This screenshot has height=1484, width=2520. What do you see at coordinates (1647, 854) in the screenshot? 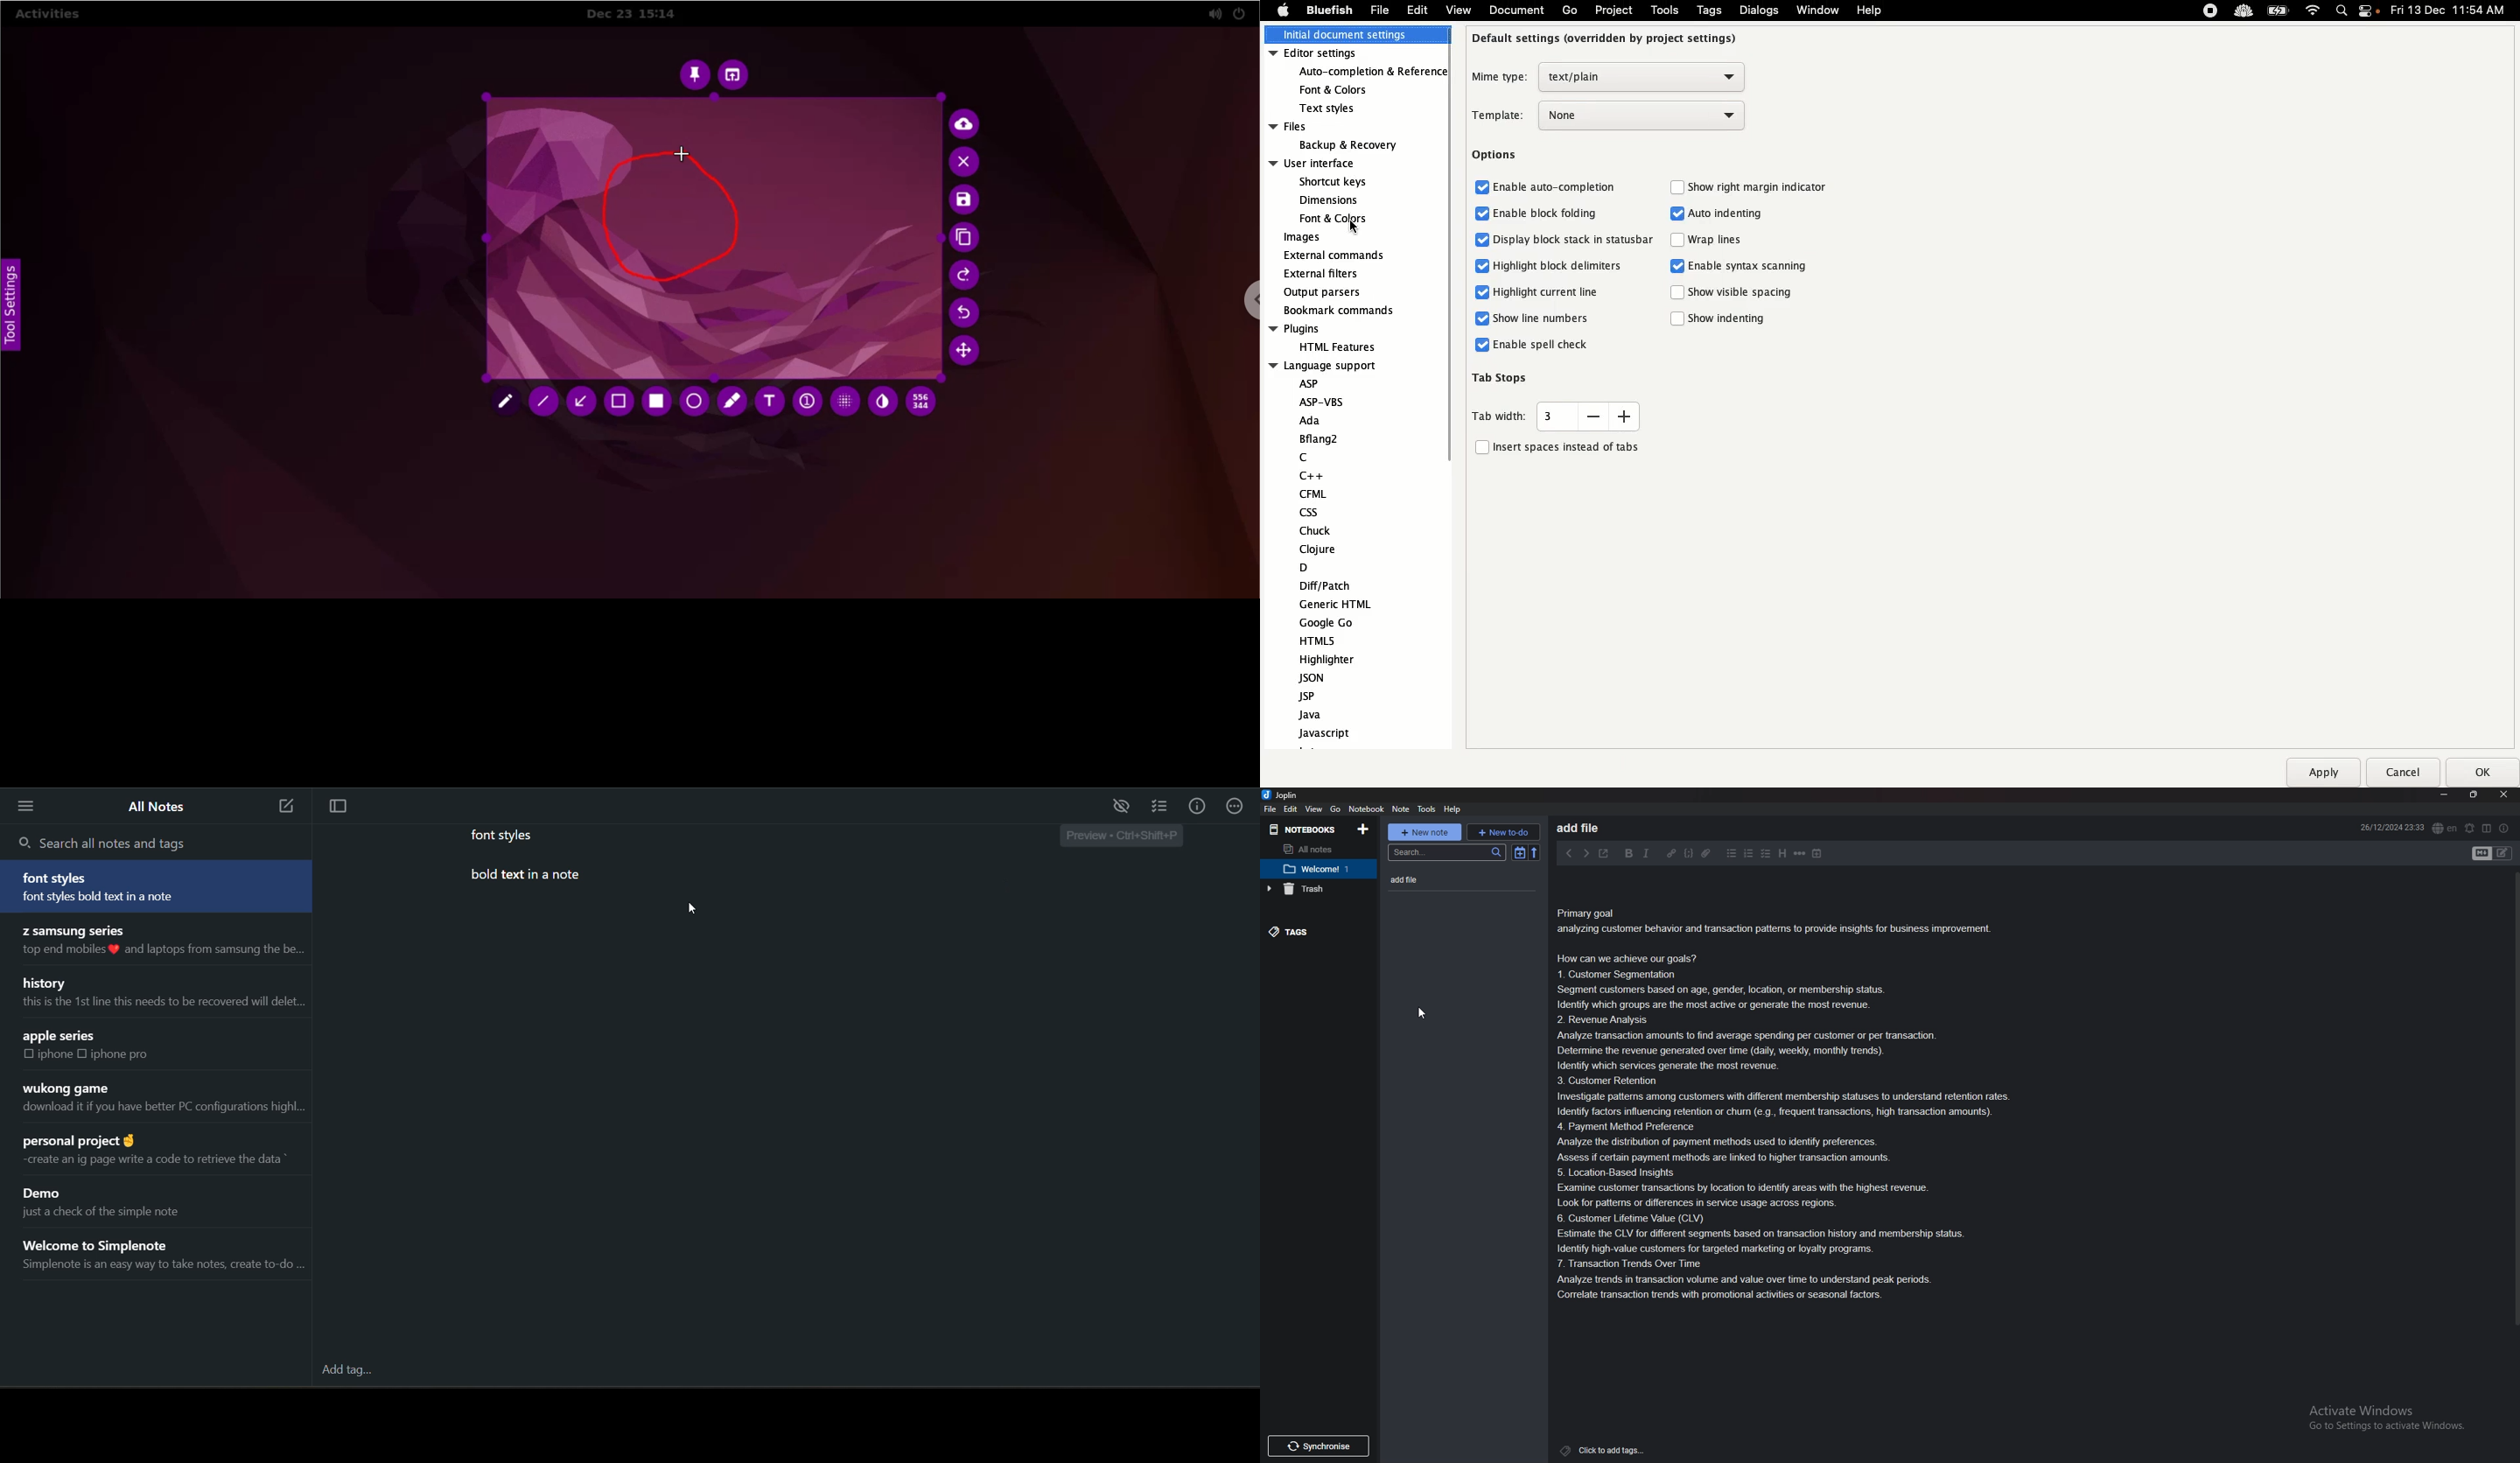
I see `Italic` at bounding box center [1647, 854].